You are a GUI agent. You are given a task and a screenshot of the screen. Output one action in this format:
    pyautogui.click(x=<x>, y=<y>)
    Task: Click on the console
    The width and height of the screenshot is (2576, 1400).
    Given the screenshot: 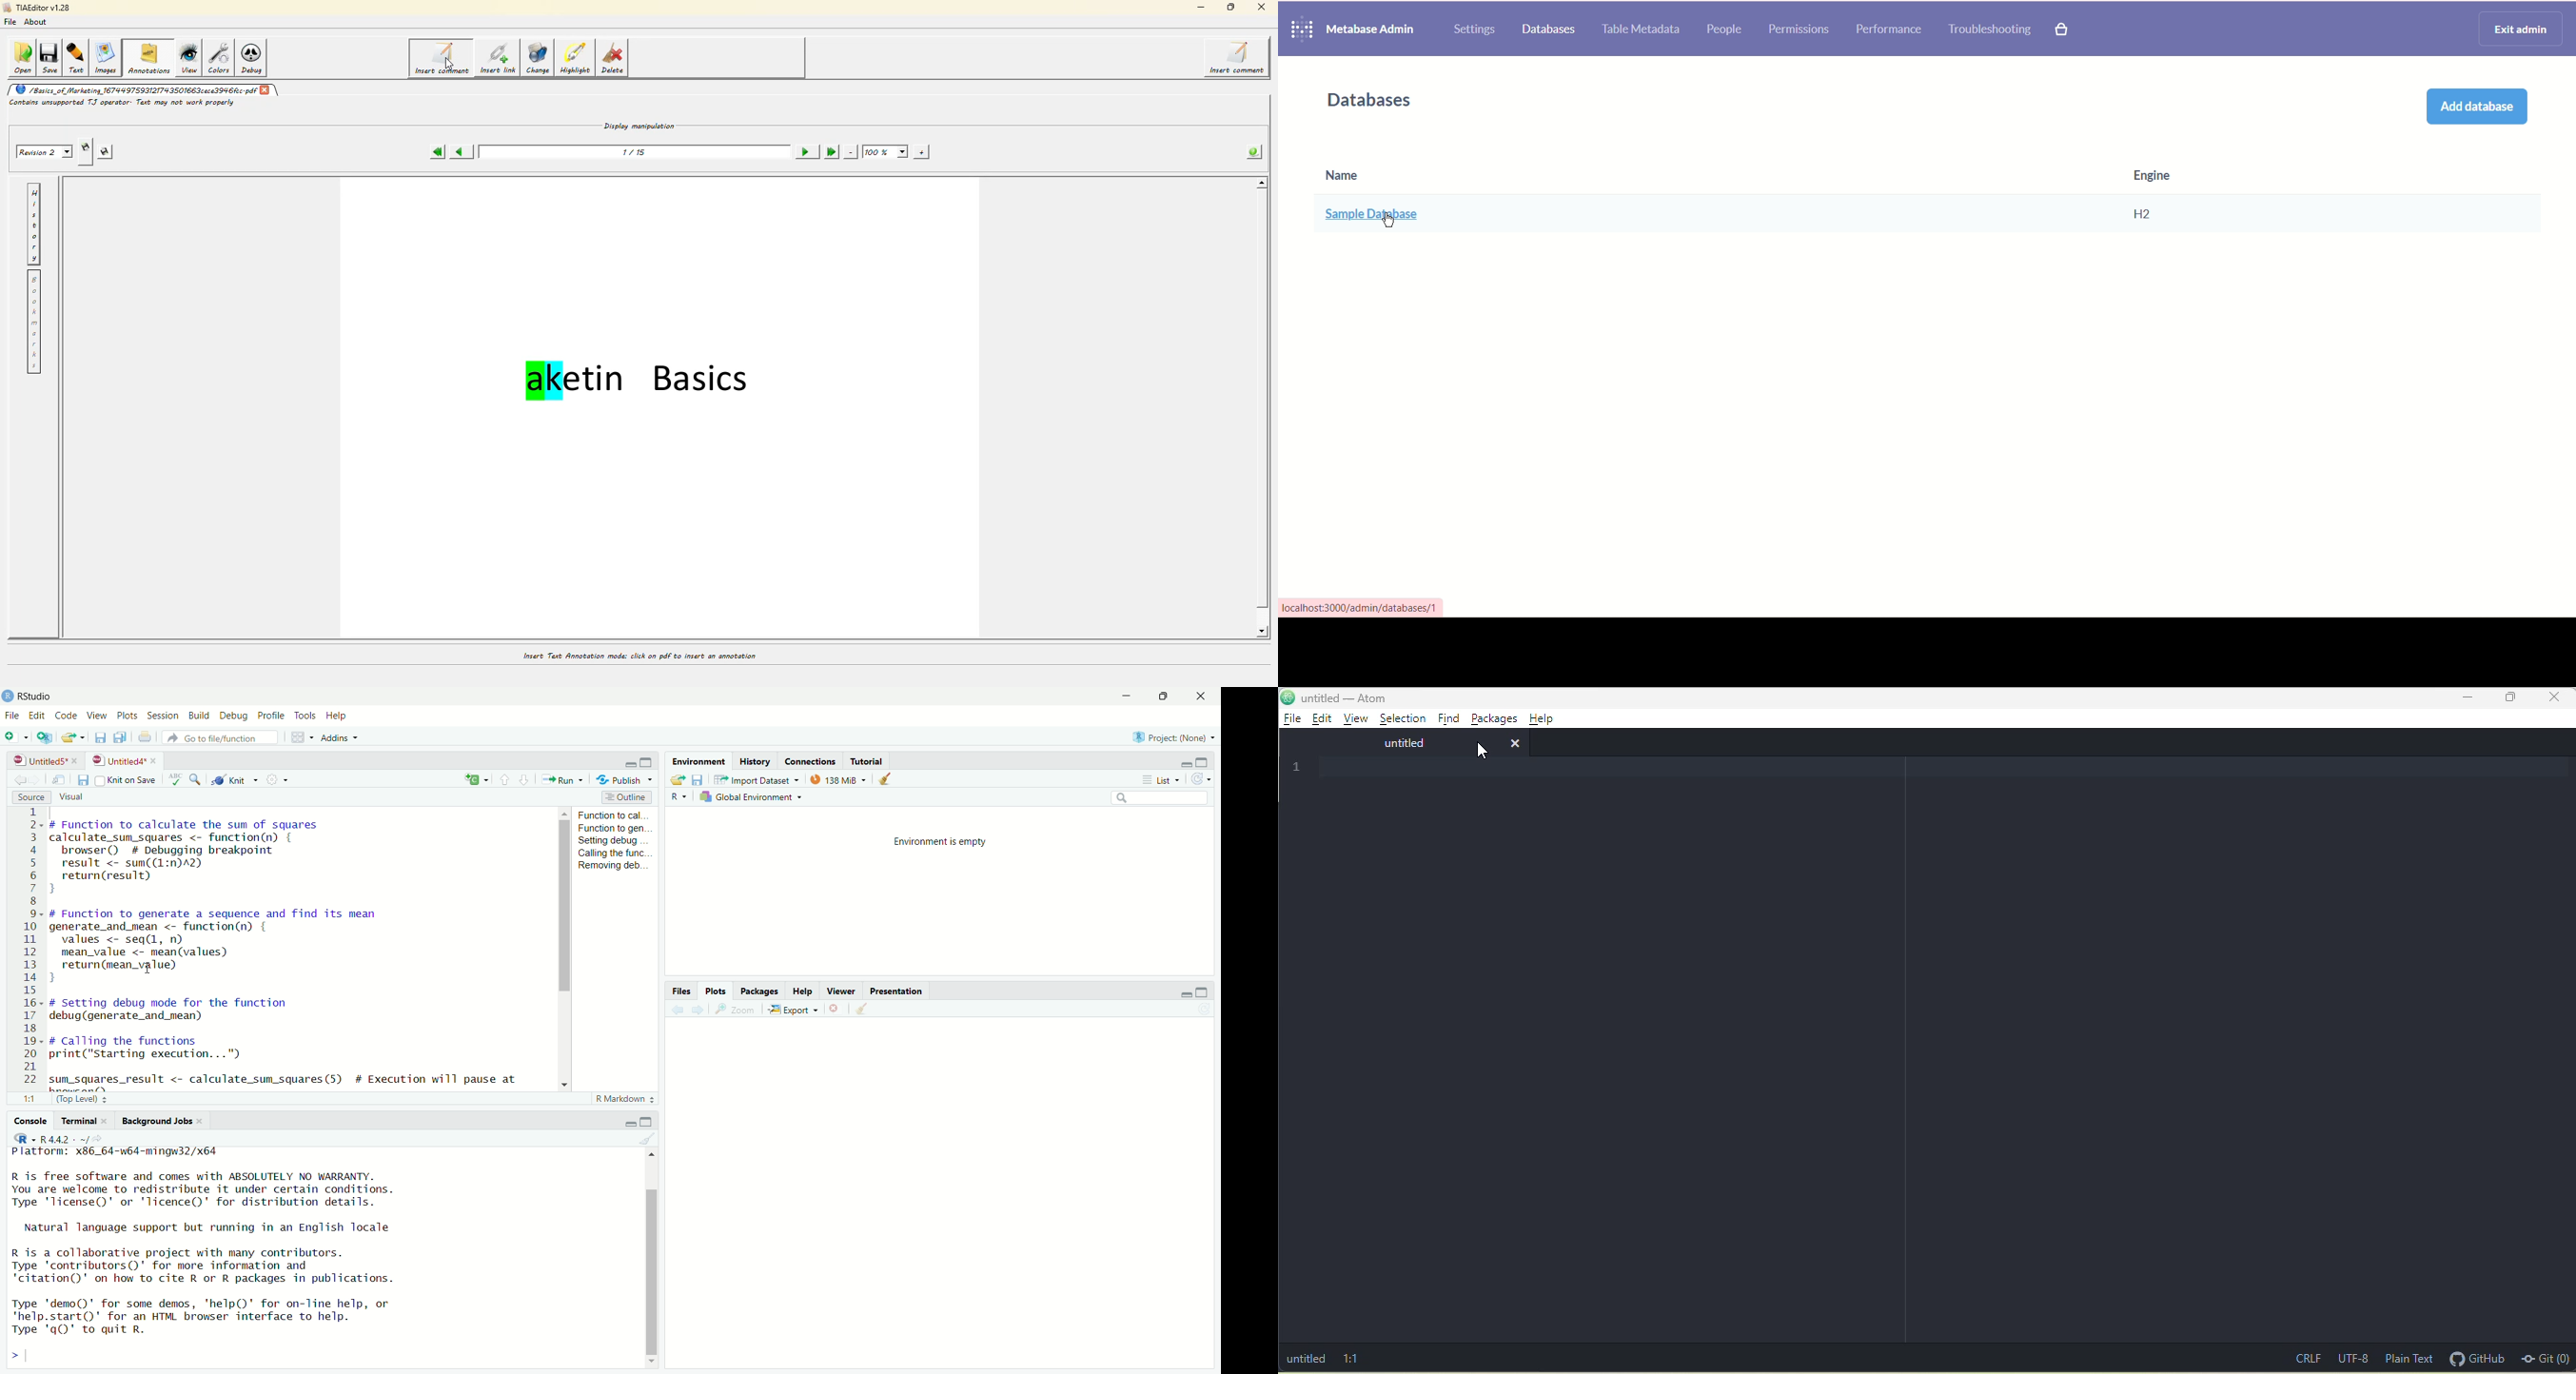 What is the action you would take?
    pyautogui.click(x=27, y=1121)
    